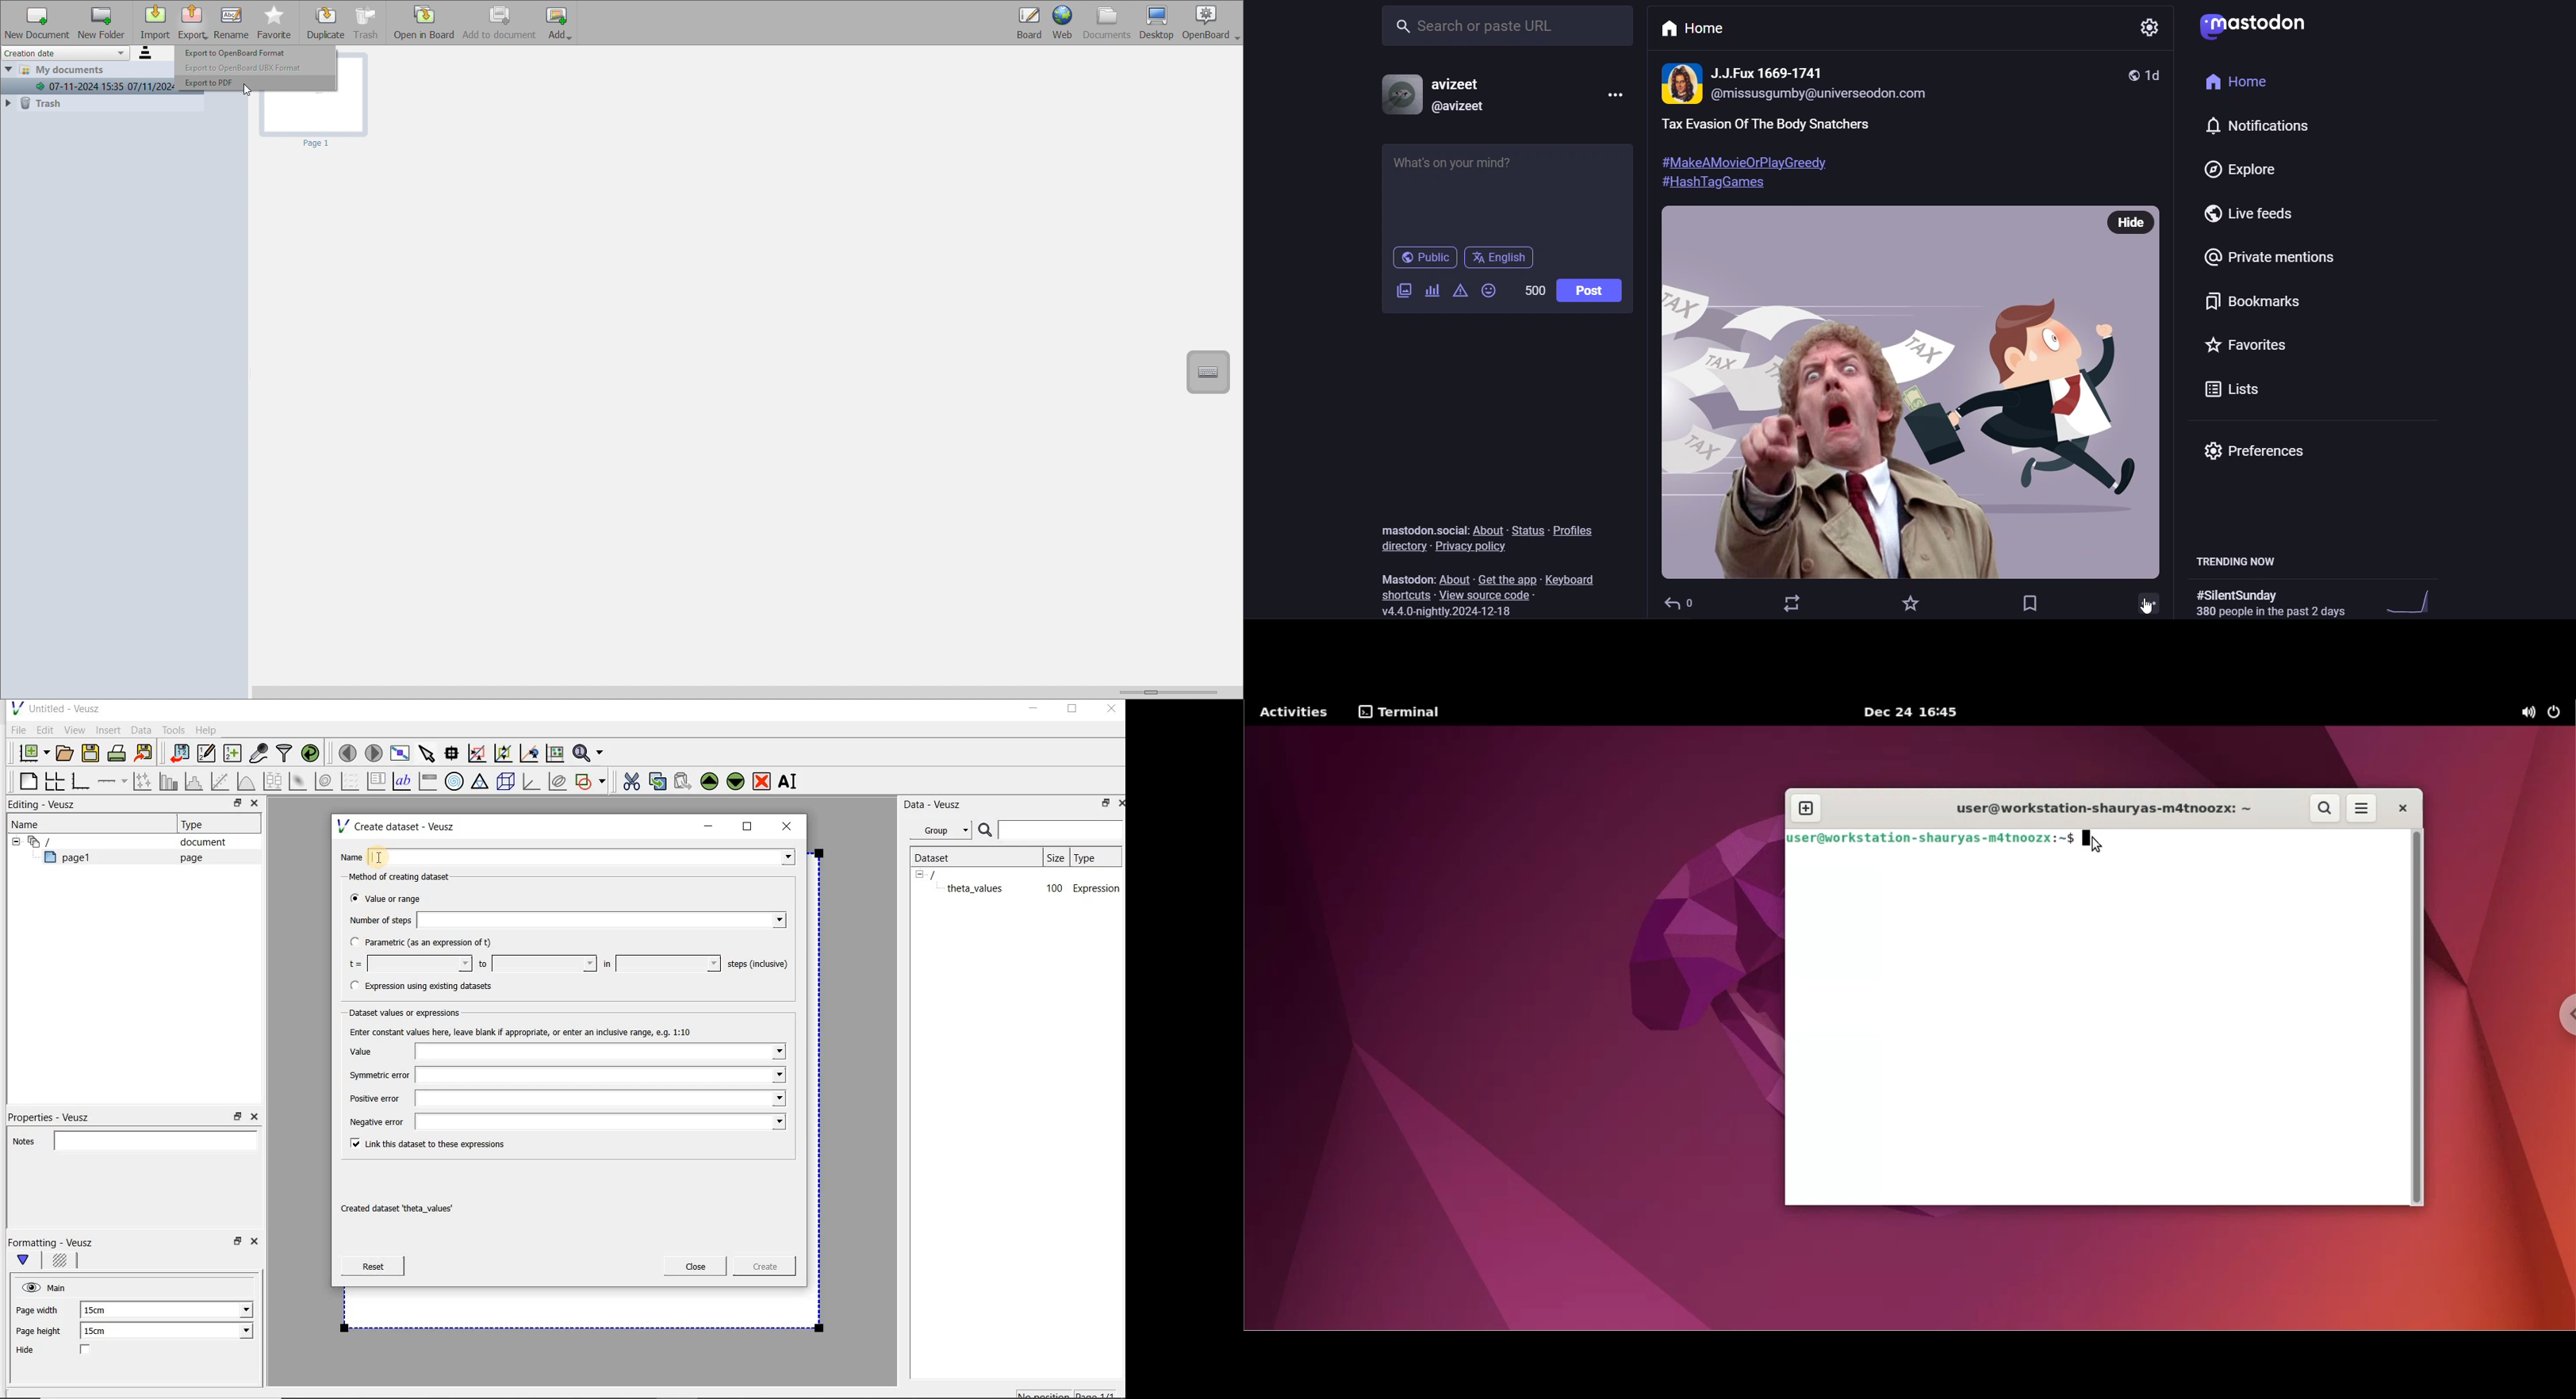 Image resolution: width=2576 pixels, height=1400 pixels. What do you see at coordinates (16, 730) in the screenshot?
I see `File` at bounding box center [16, 730].